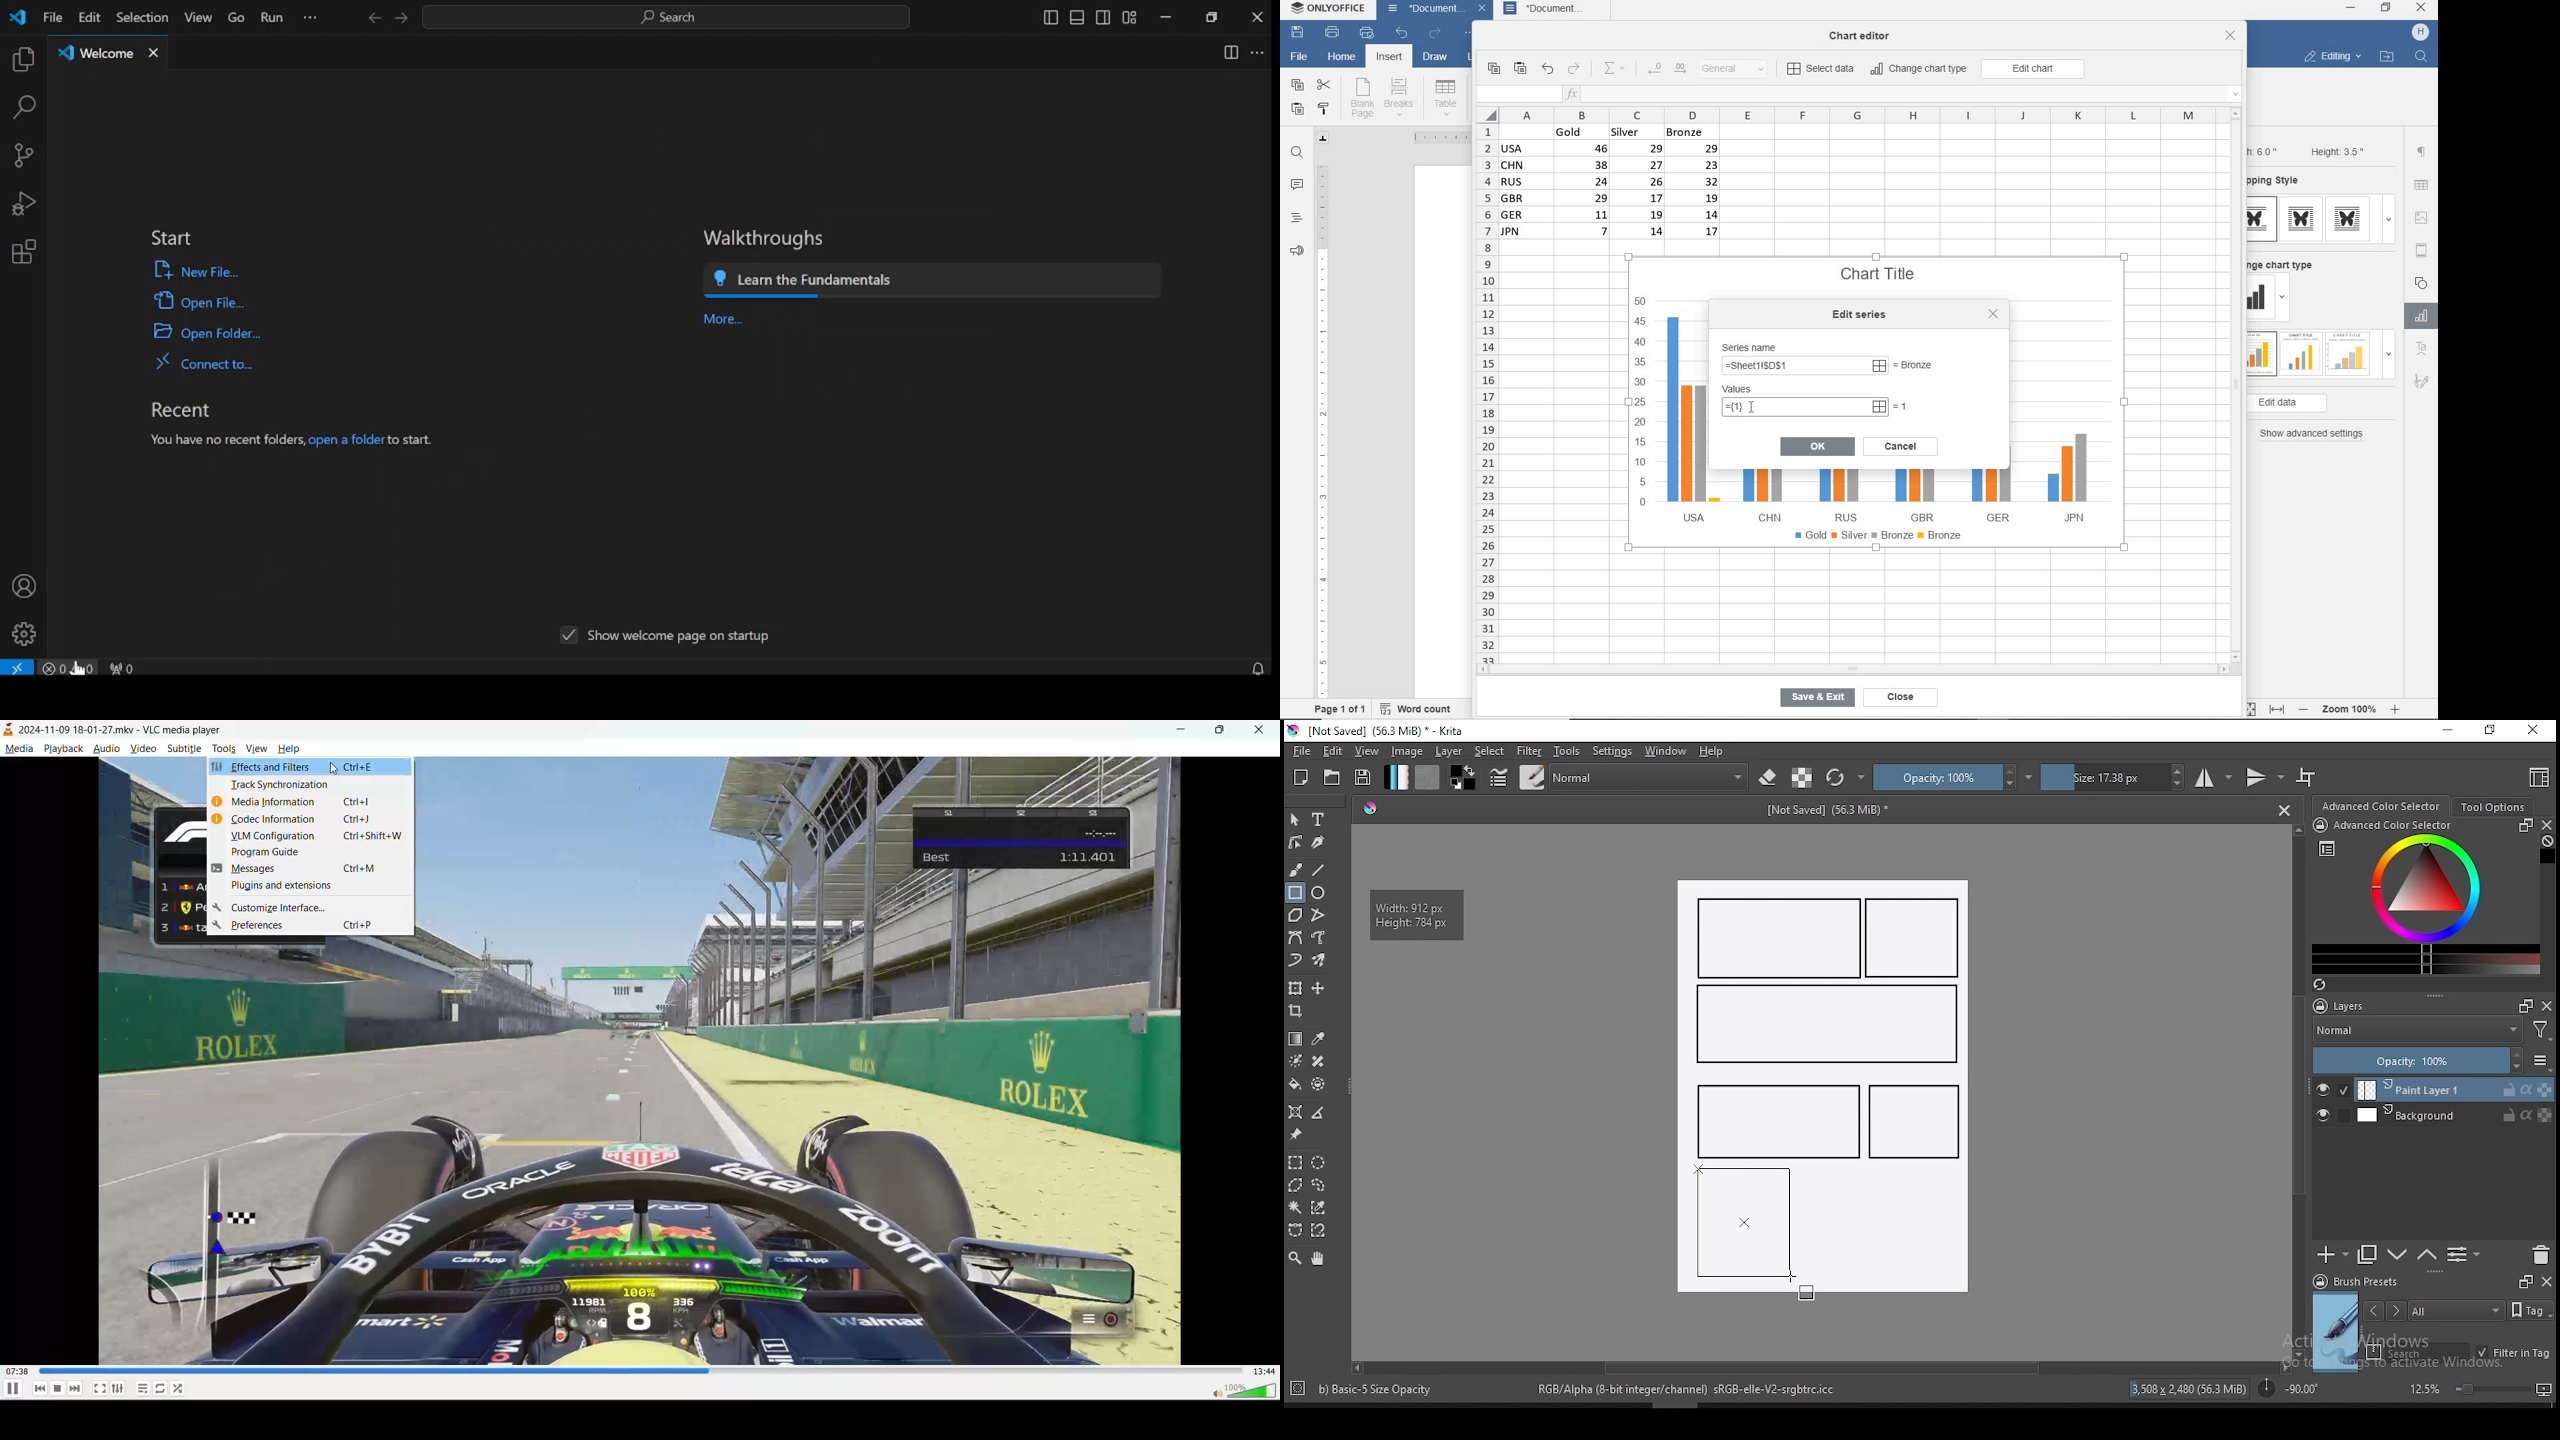 The height and width of the screenshot is (1456, 2576). I want to click on quick print, so click(1366, 33).